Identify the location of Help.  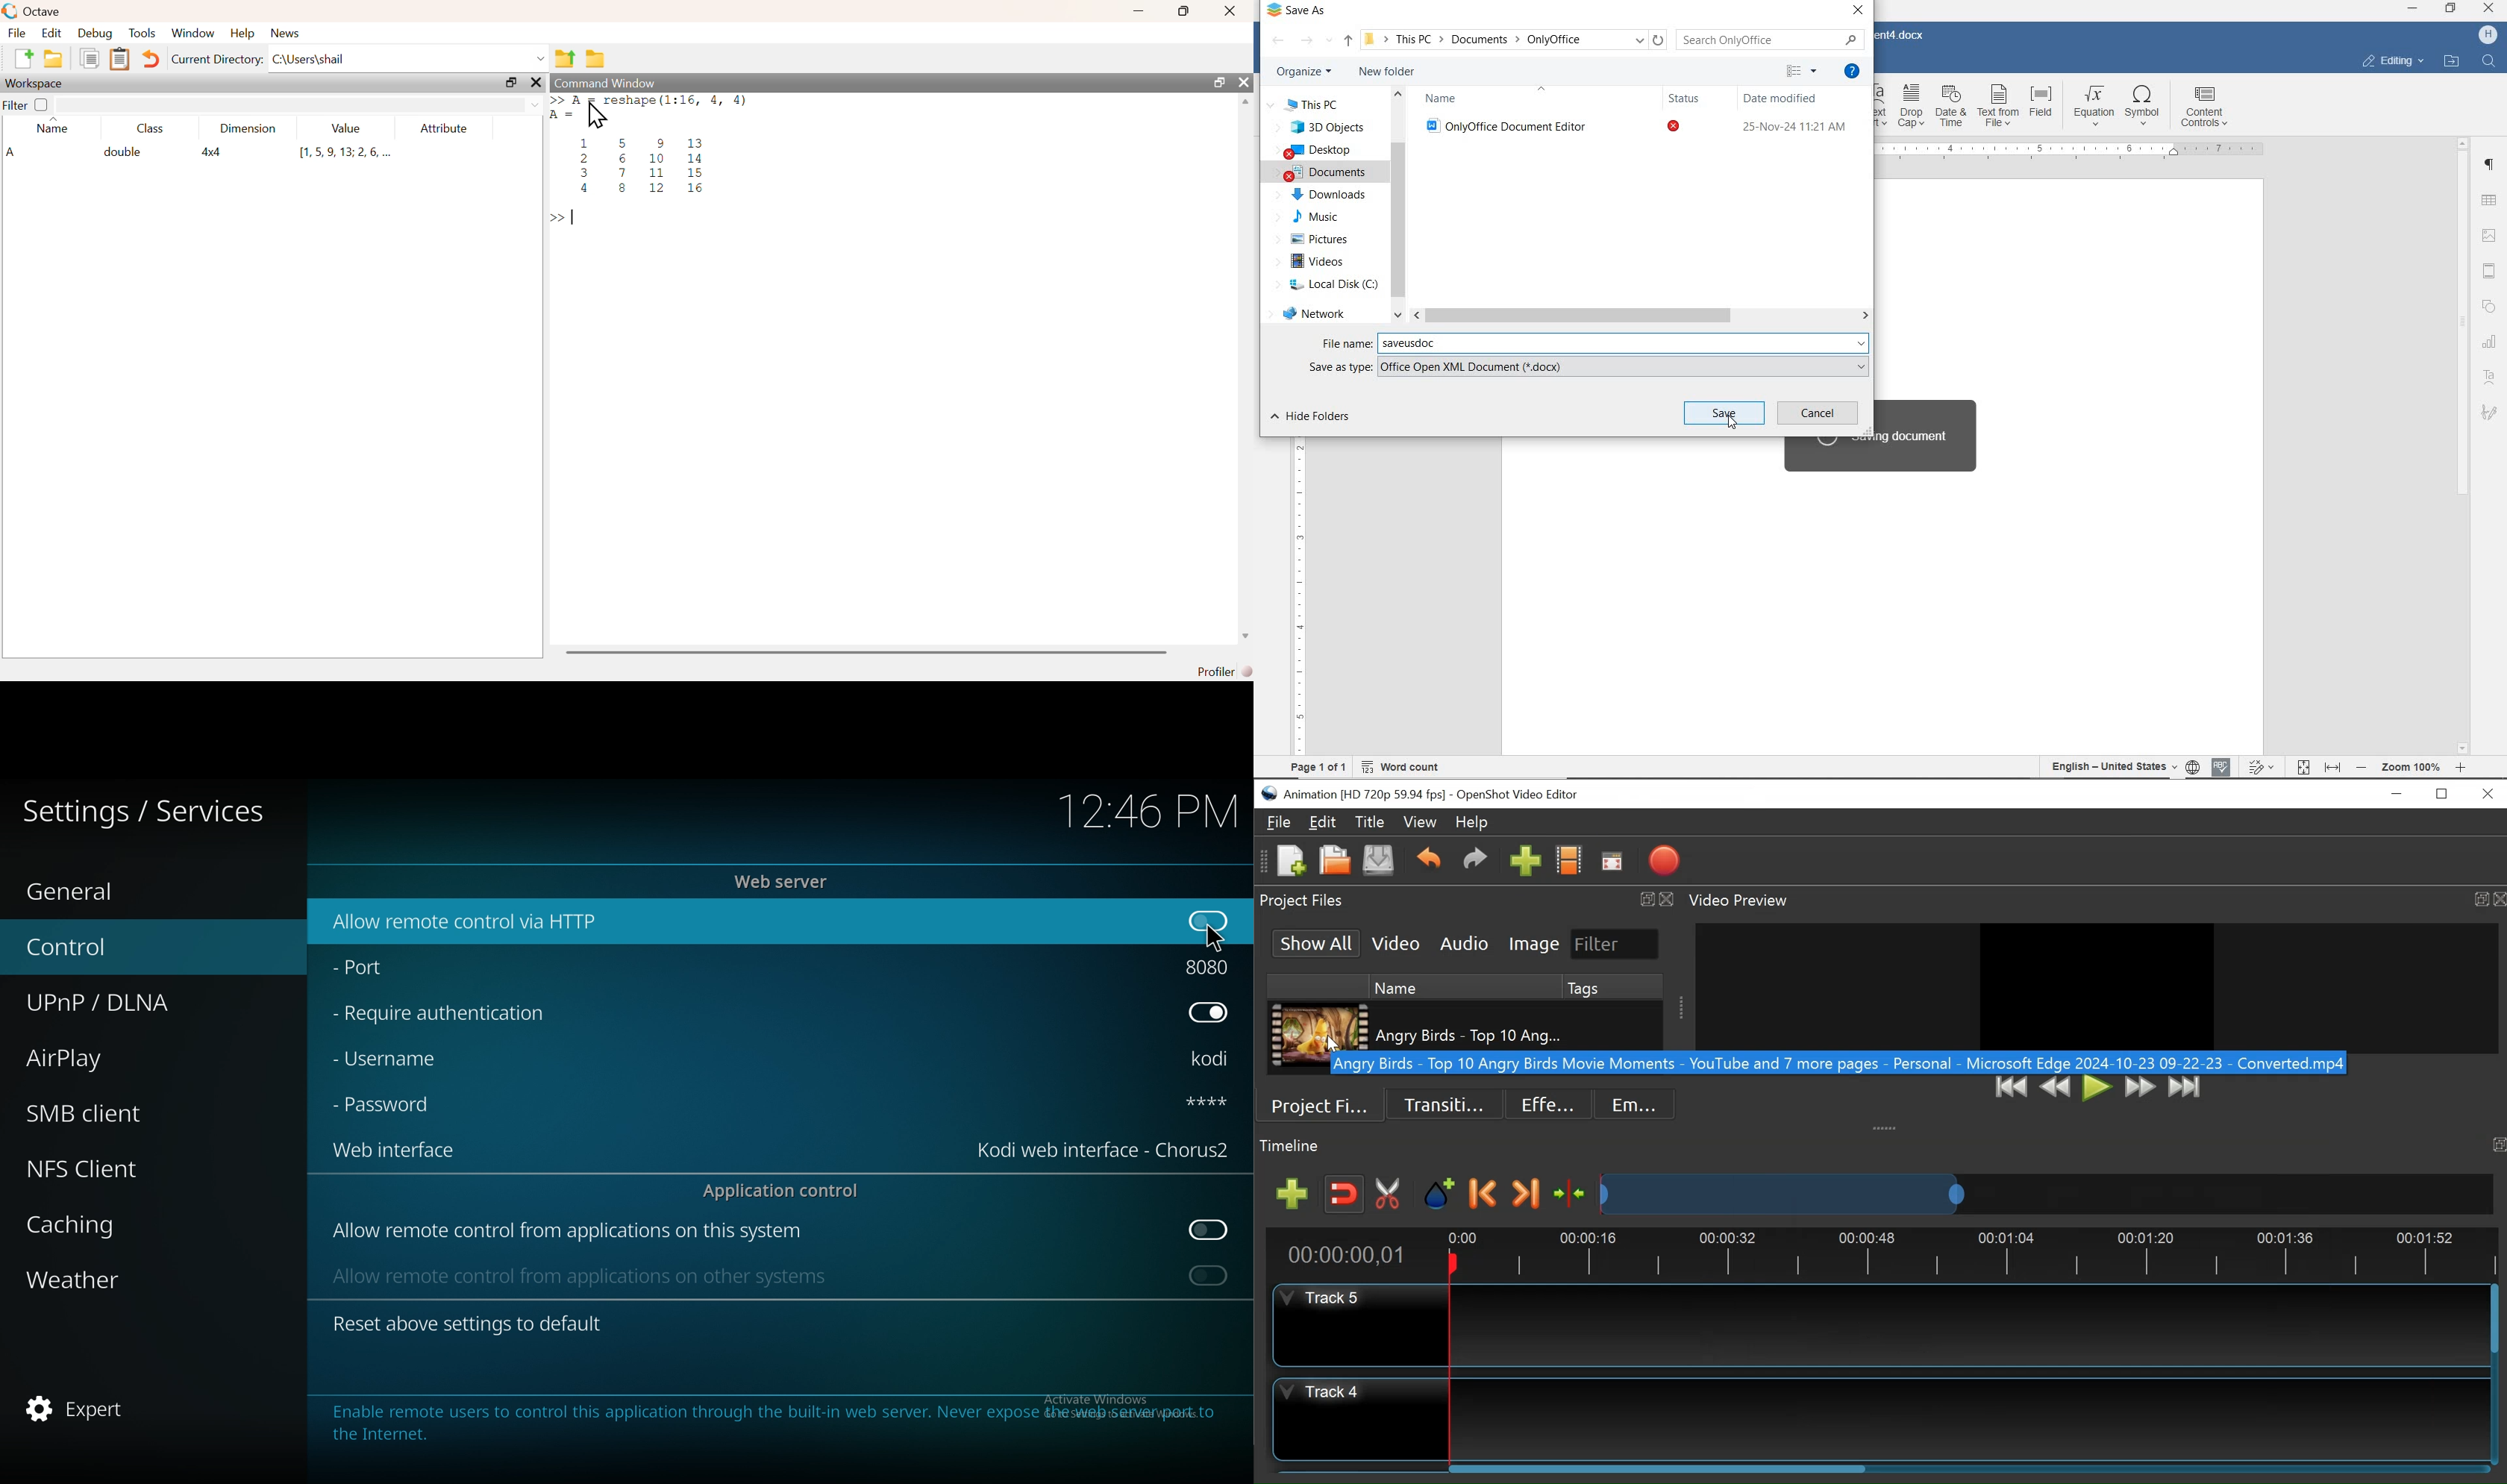
(1468, 823).